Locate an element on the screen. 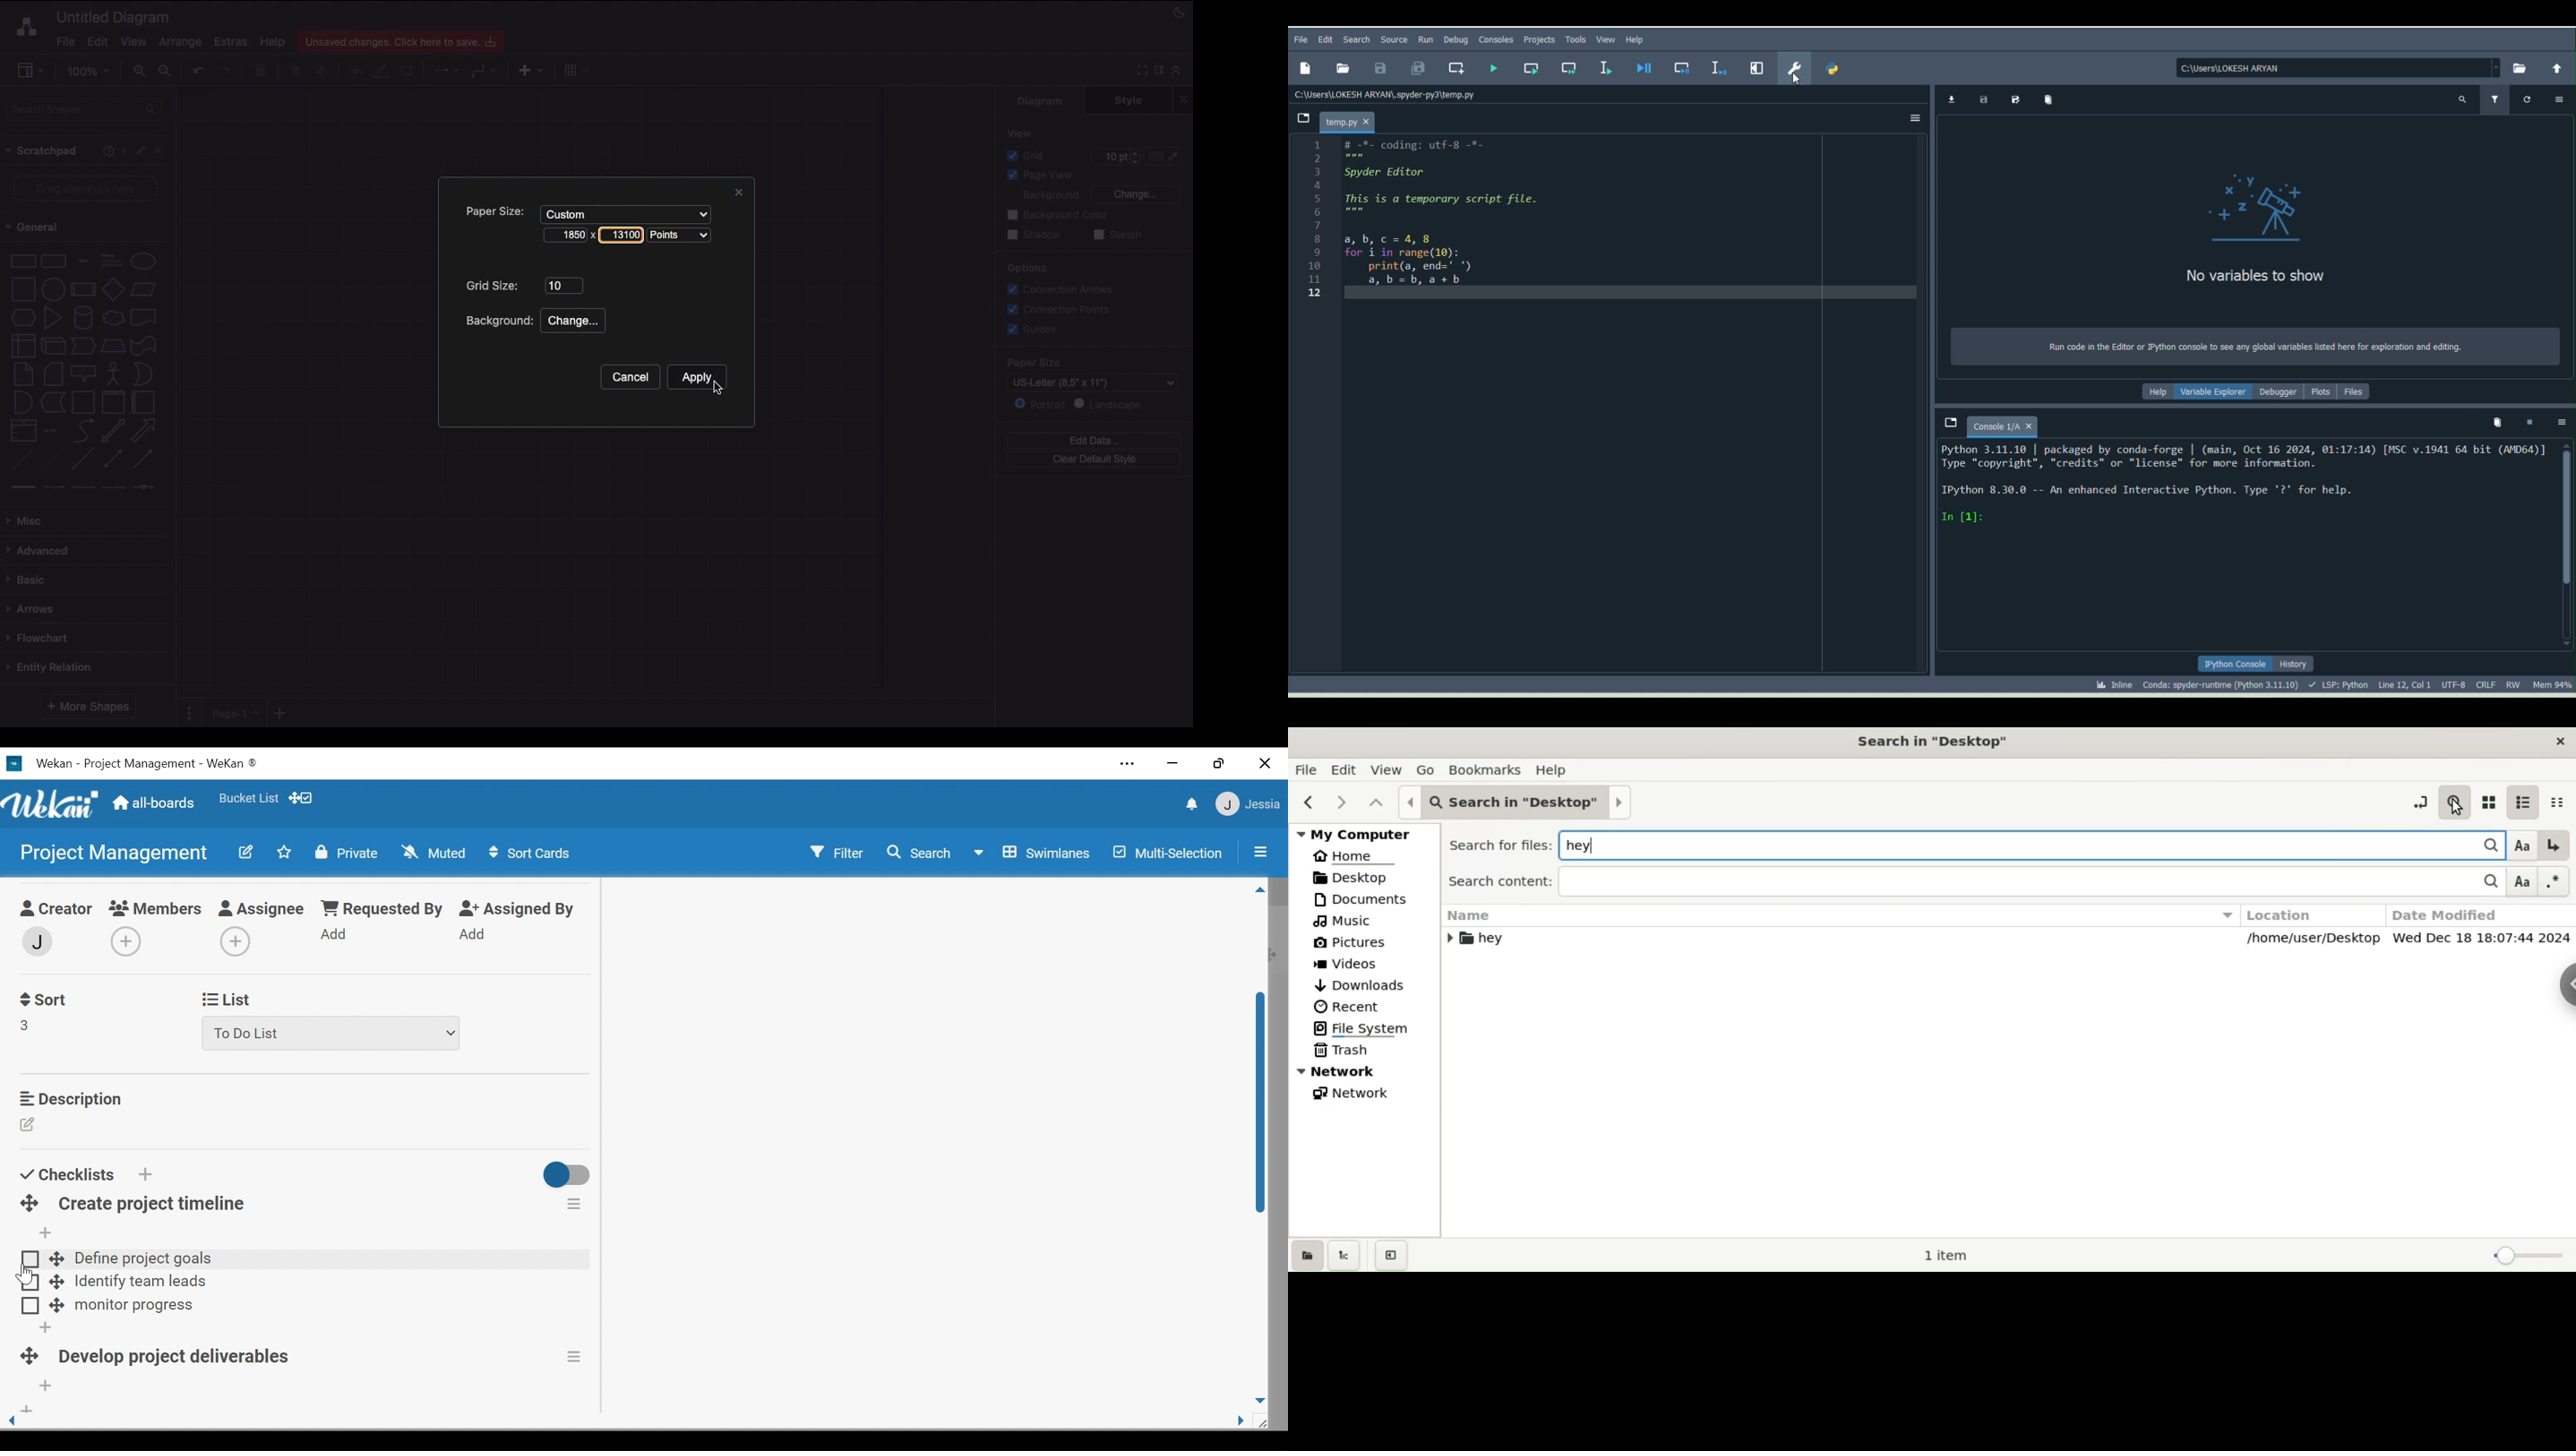 Image resolution: width=2576 pixels, height=1456 pixels. Help is located at coordinates (1638, 39).